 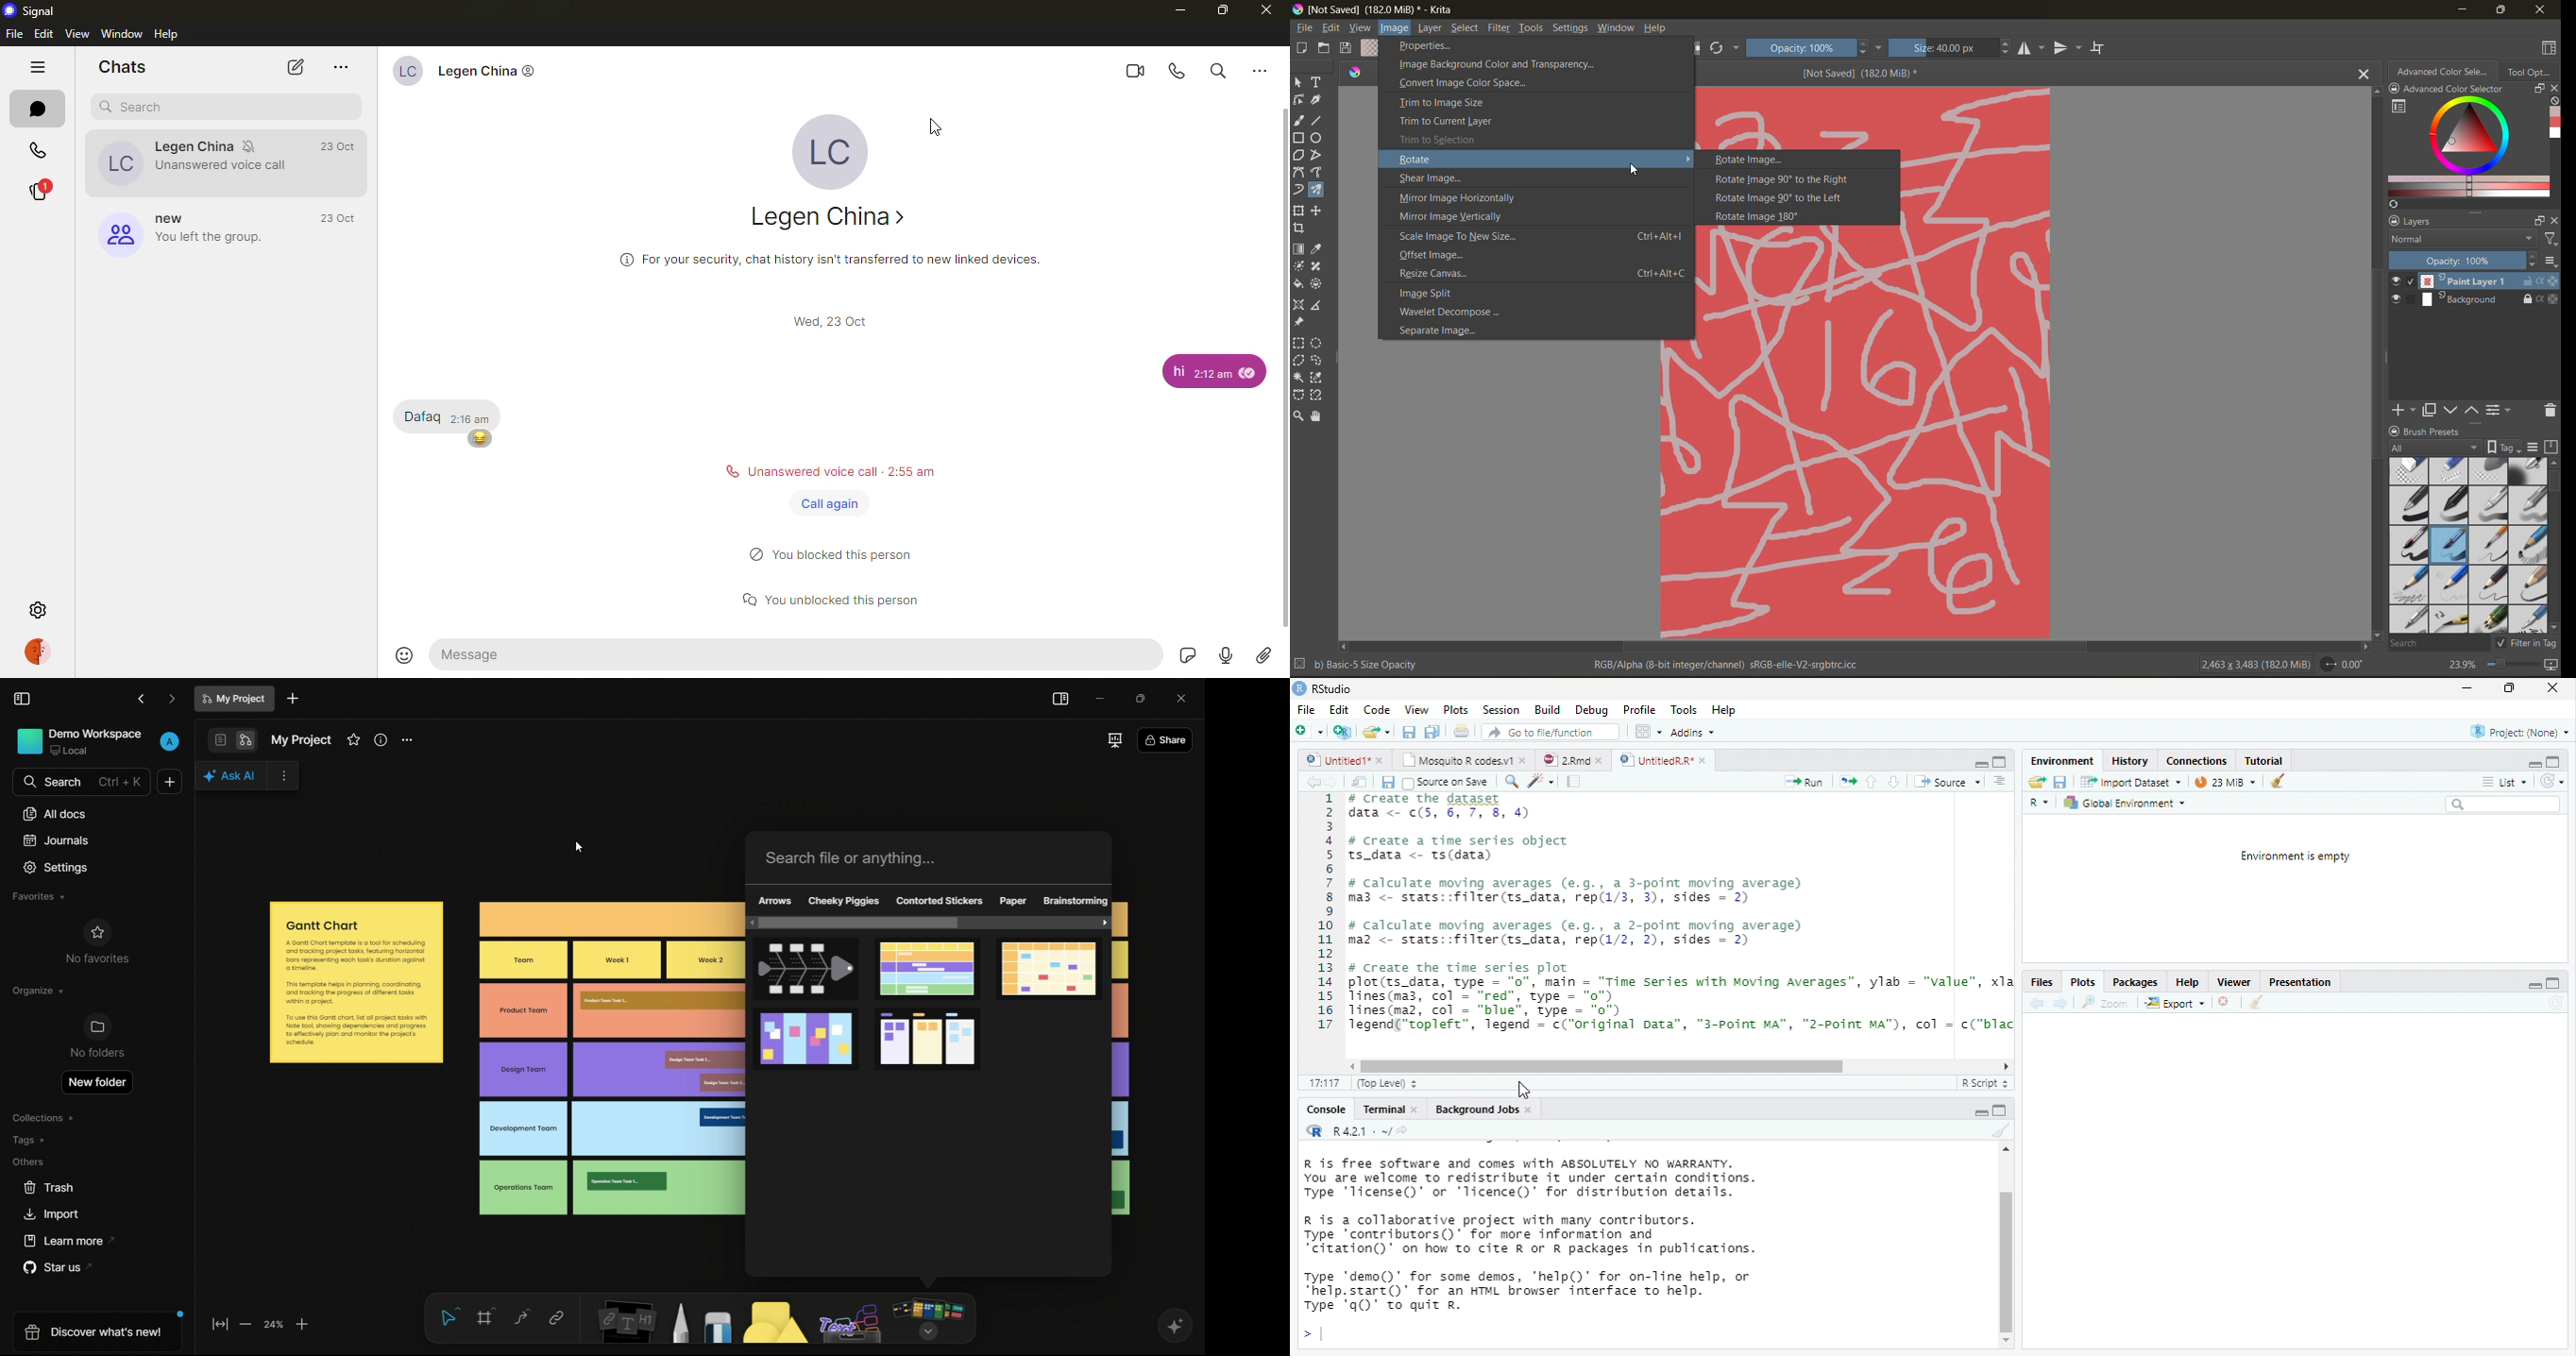 What do you see at coordinates (406, 654) in the screenshot?
I see `emoji` at bounding box center [406, 654].